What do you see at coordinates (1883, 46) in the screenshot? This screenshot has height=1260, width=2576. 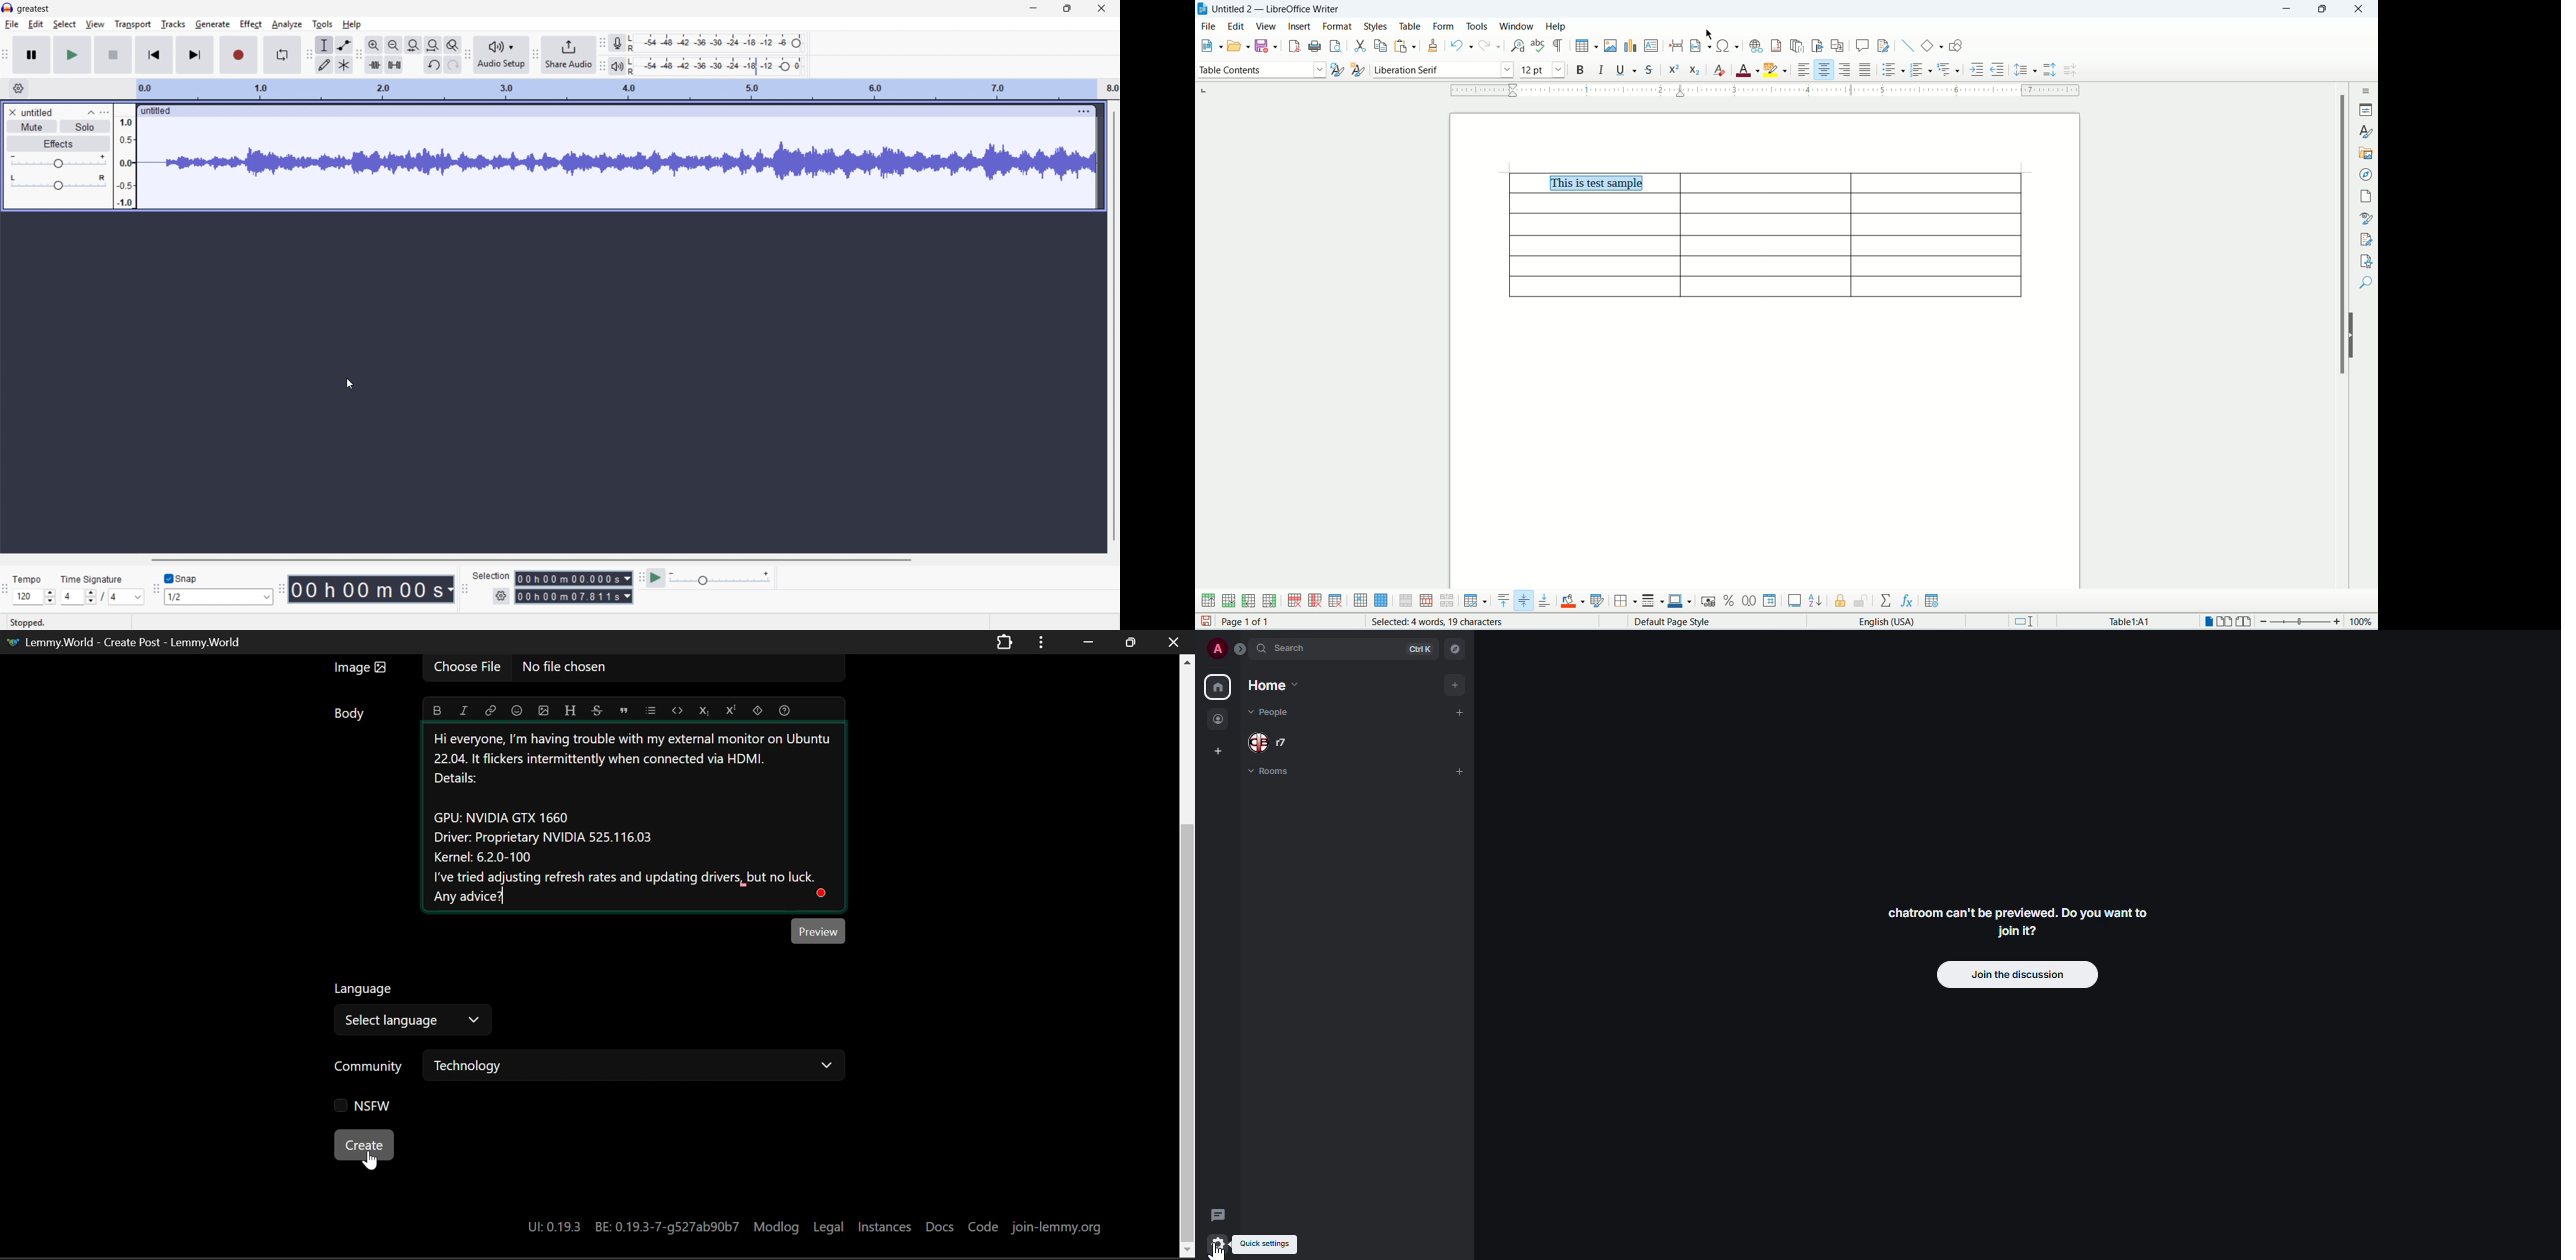 I see `track changes` at bounding box center [1883, 46].